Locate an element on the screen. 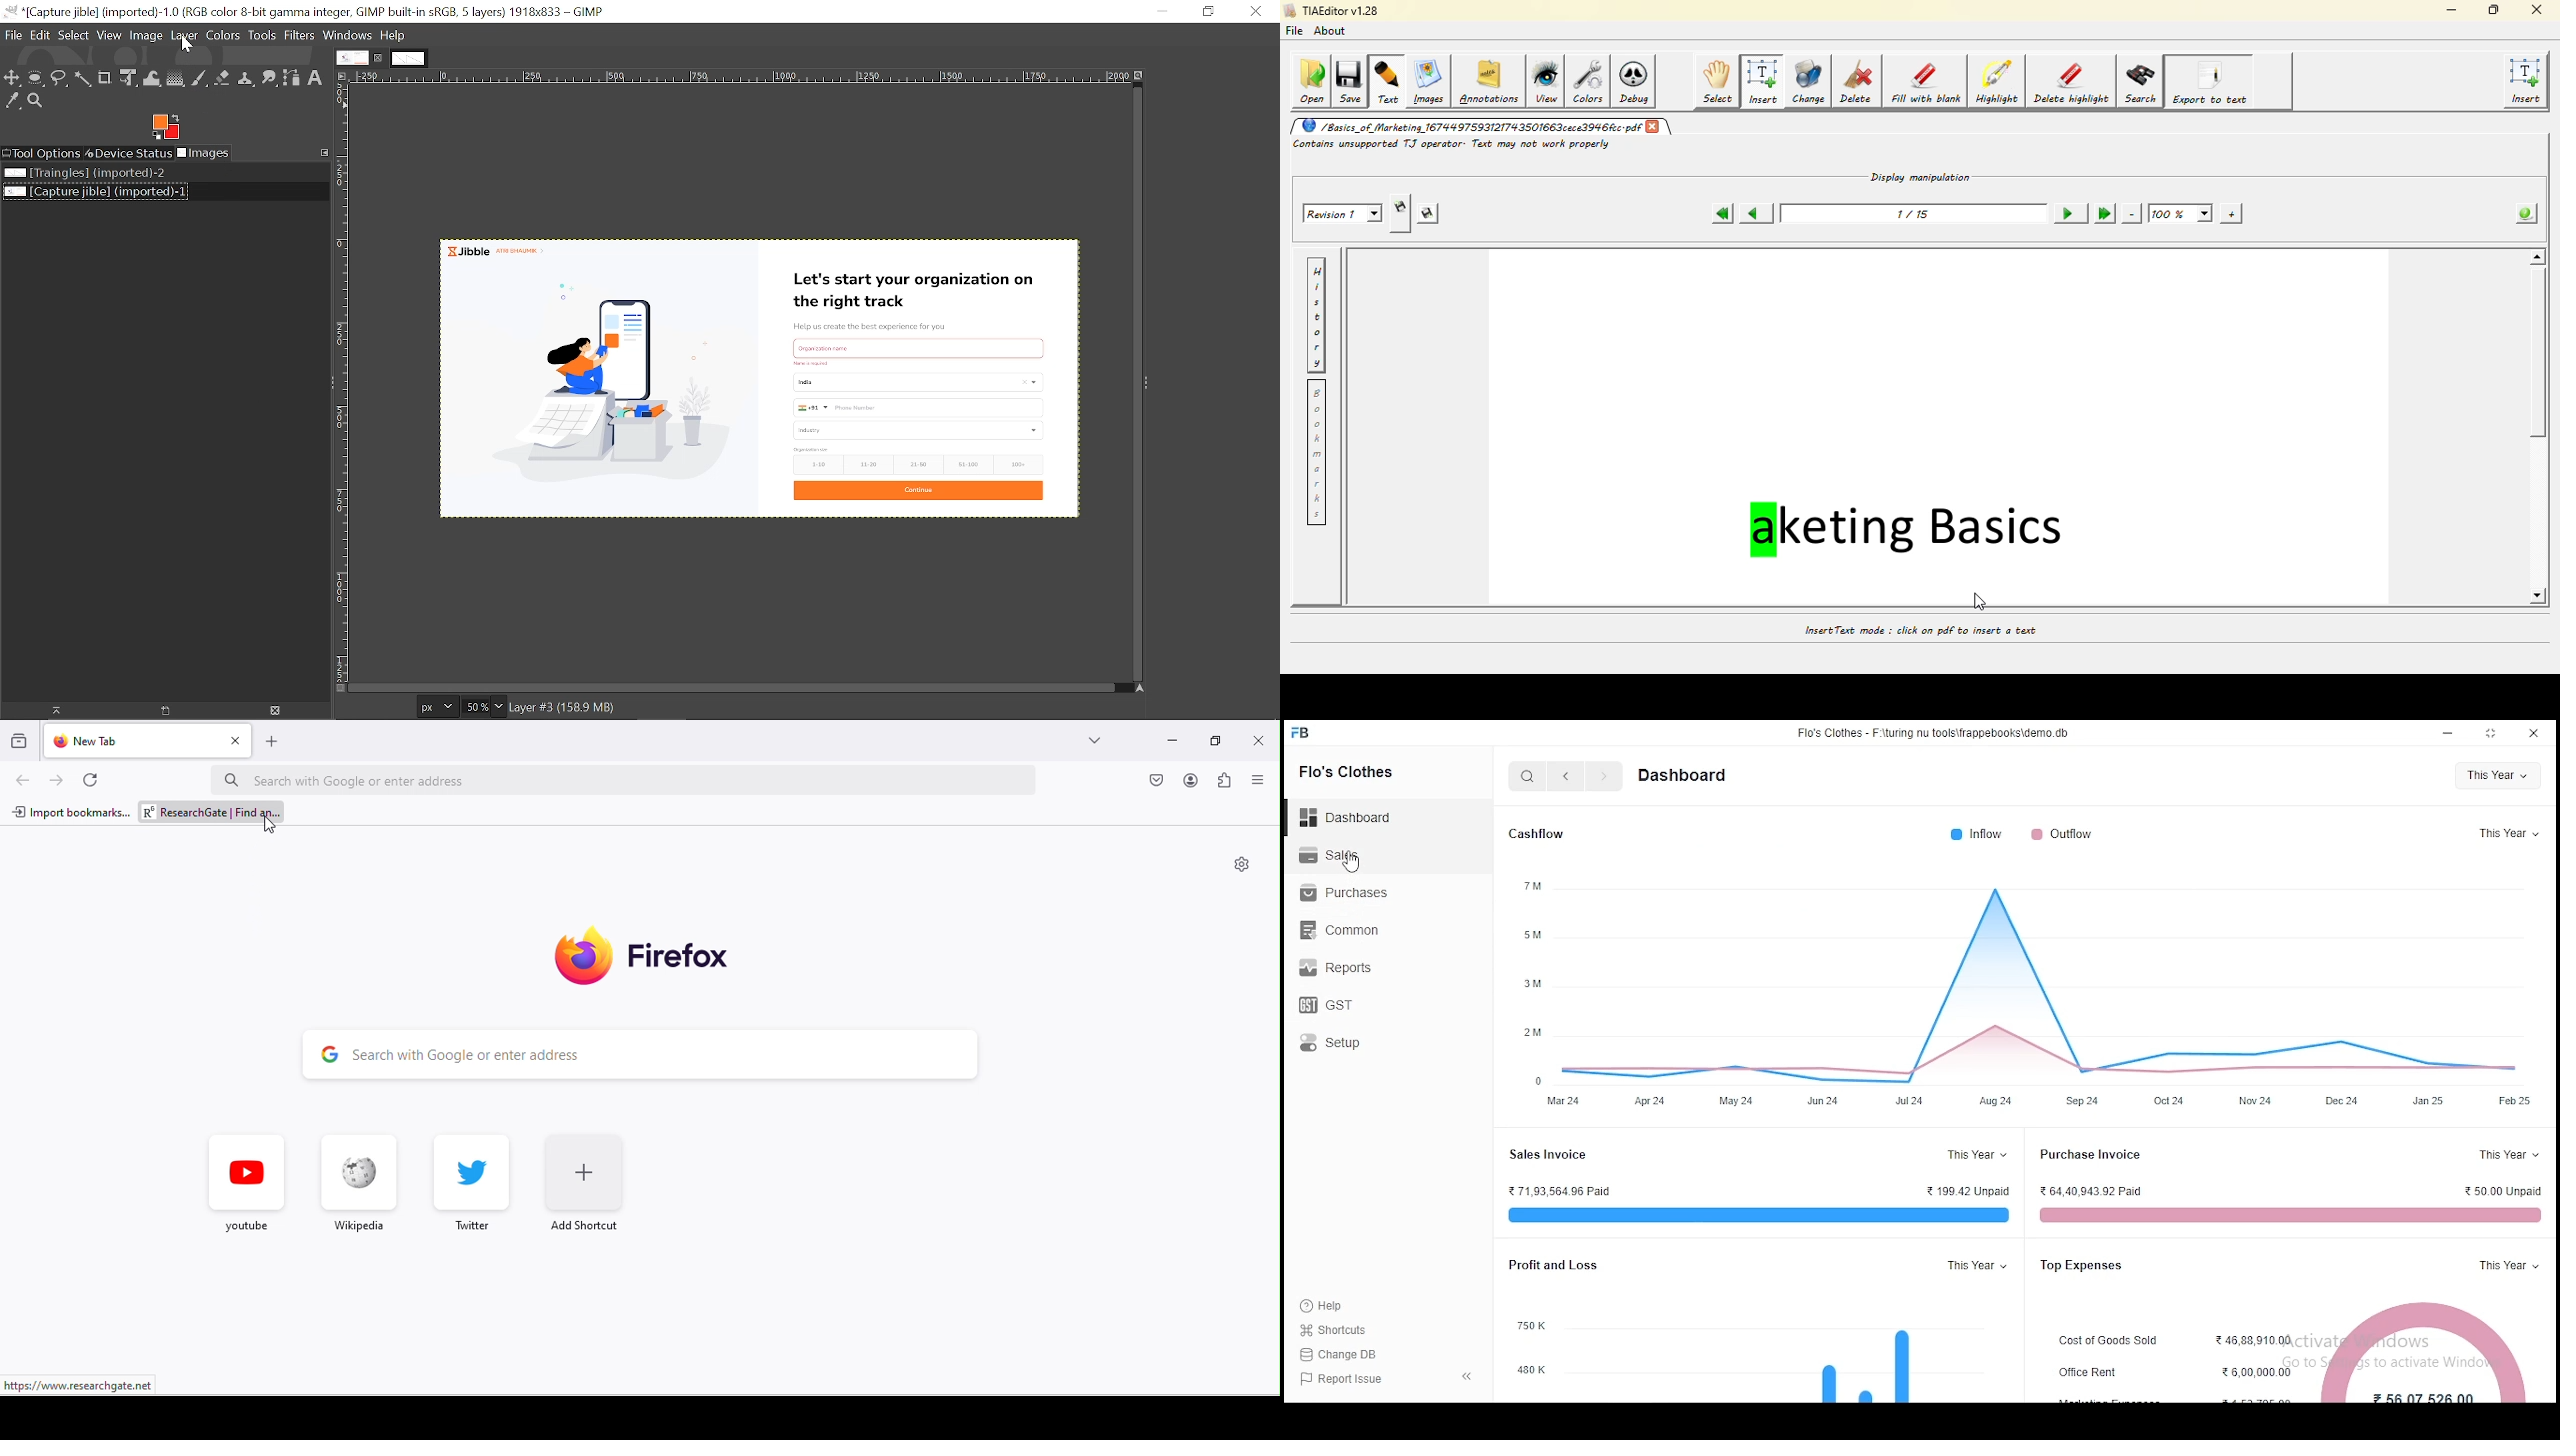  reports is located at coordinates (1334, 967).